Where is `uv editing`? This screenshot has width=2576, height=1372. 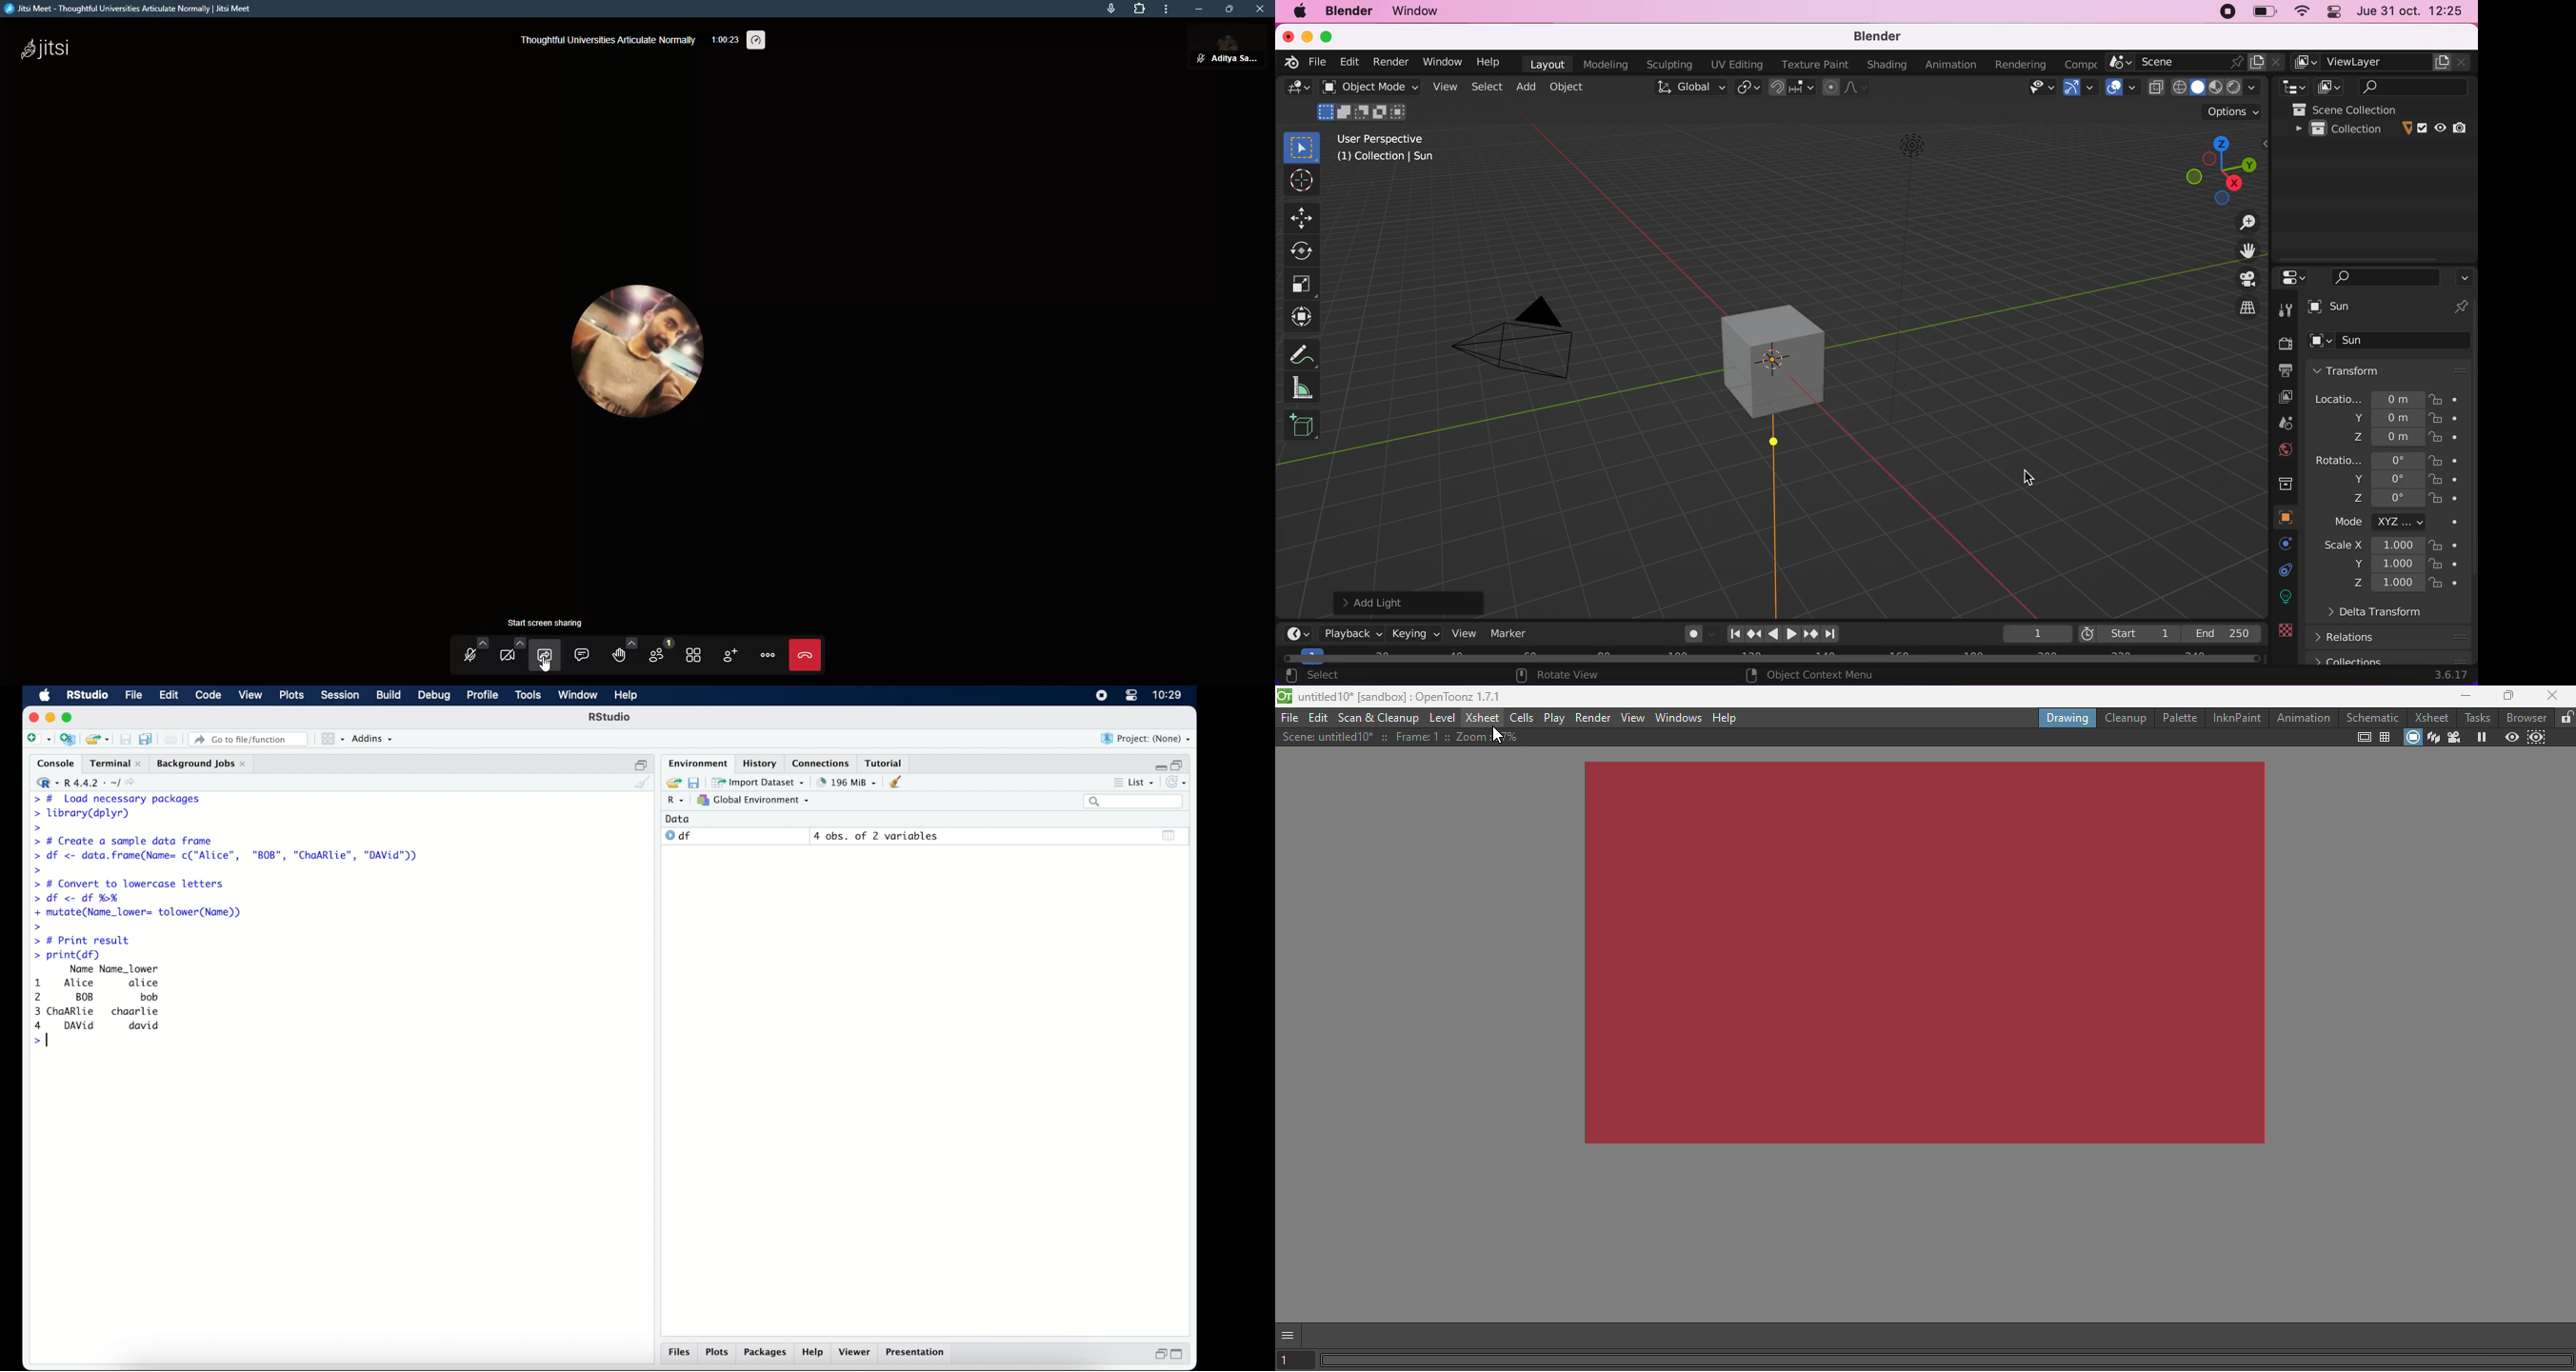
uv editing is located at coordinates (1735, 64).